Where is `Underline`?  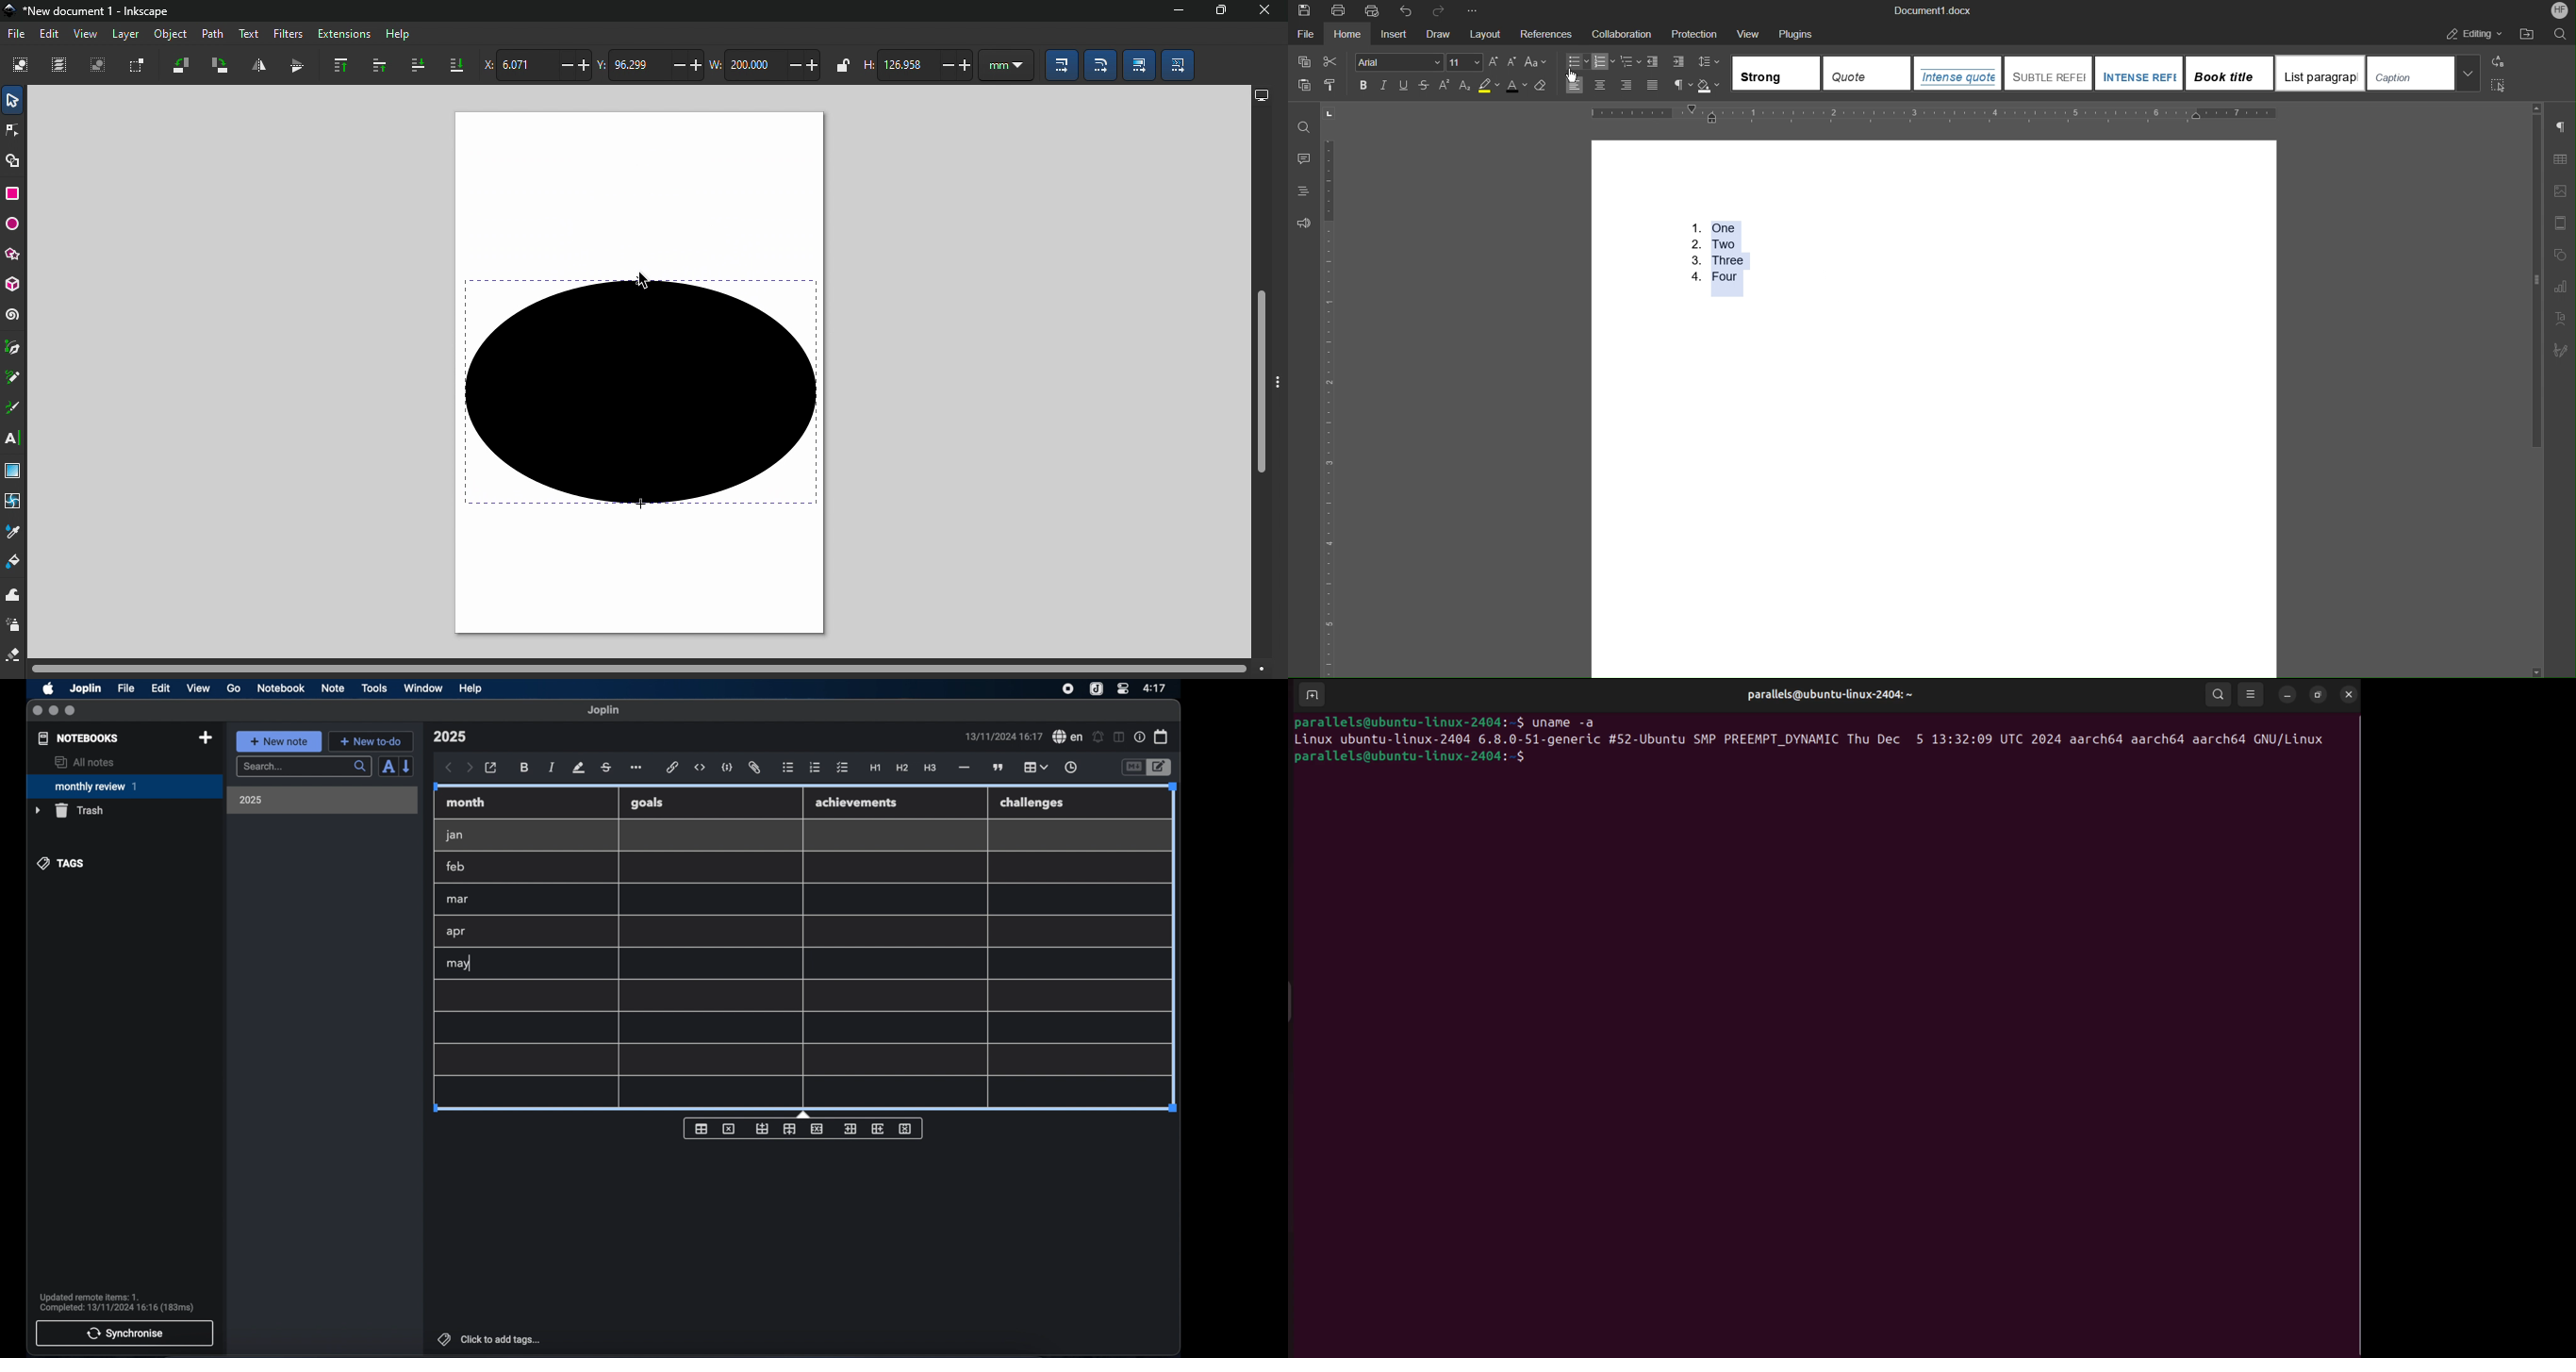
Underline is located at coordinates (1404, 85).